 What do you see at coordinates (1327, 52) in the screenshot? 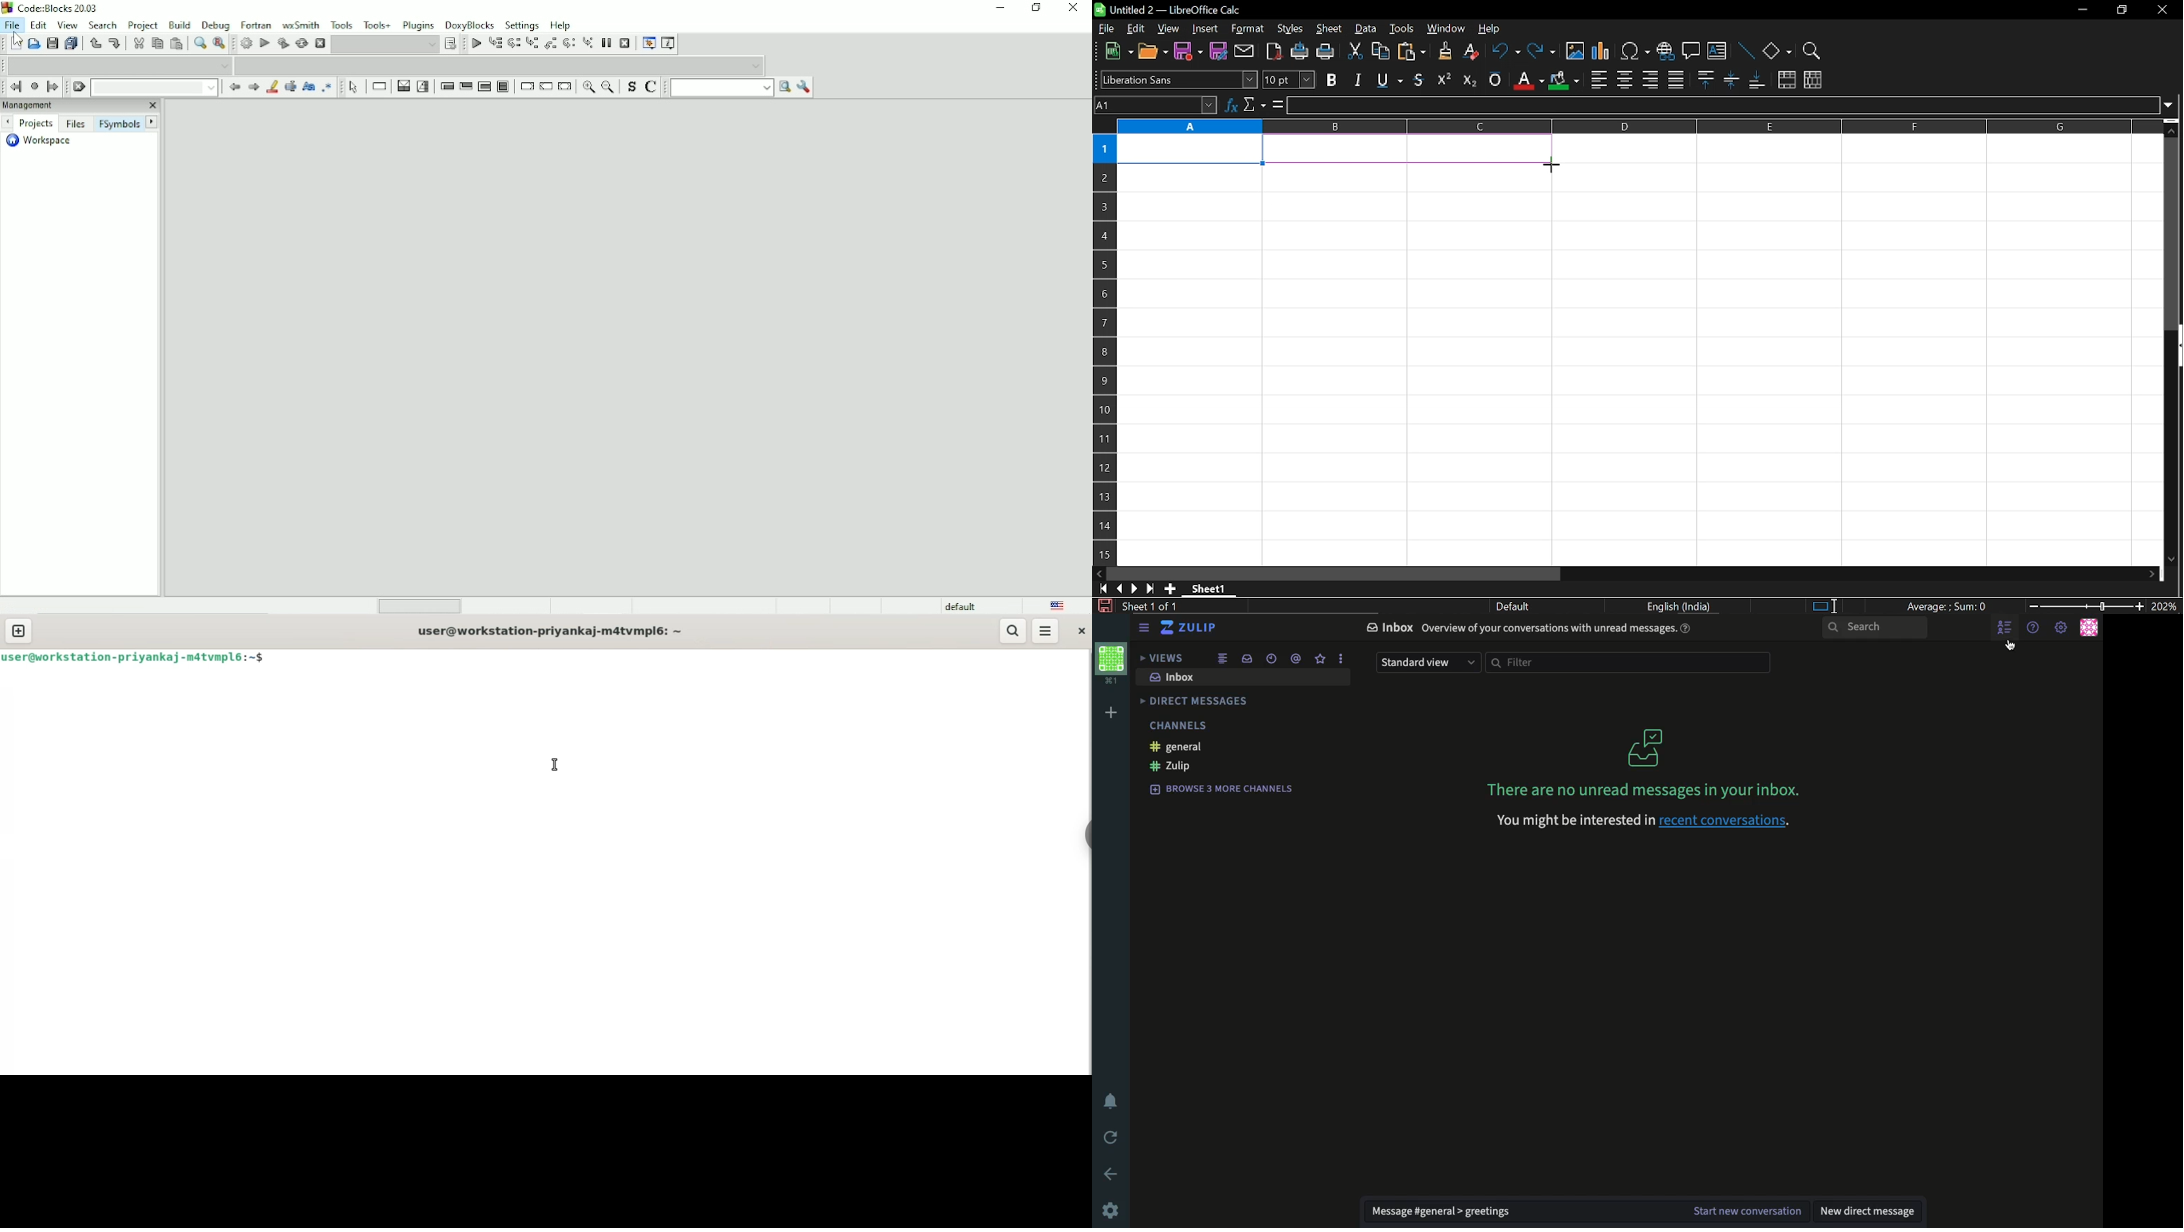
I see `print` at bounding box center [1327, 52].